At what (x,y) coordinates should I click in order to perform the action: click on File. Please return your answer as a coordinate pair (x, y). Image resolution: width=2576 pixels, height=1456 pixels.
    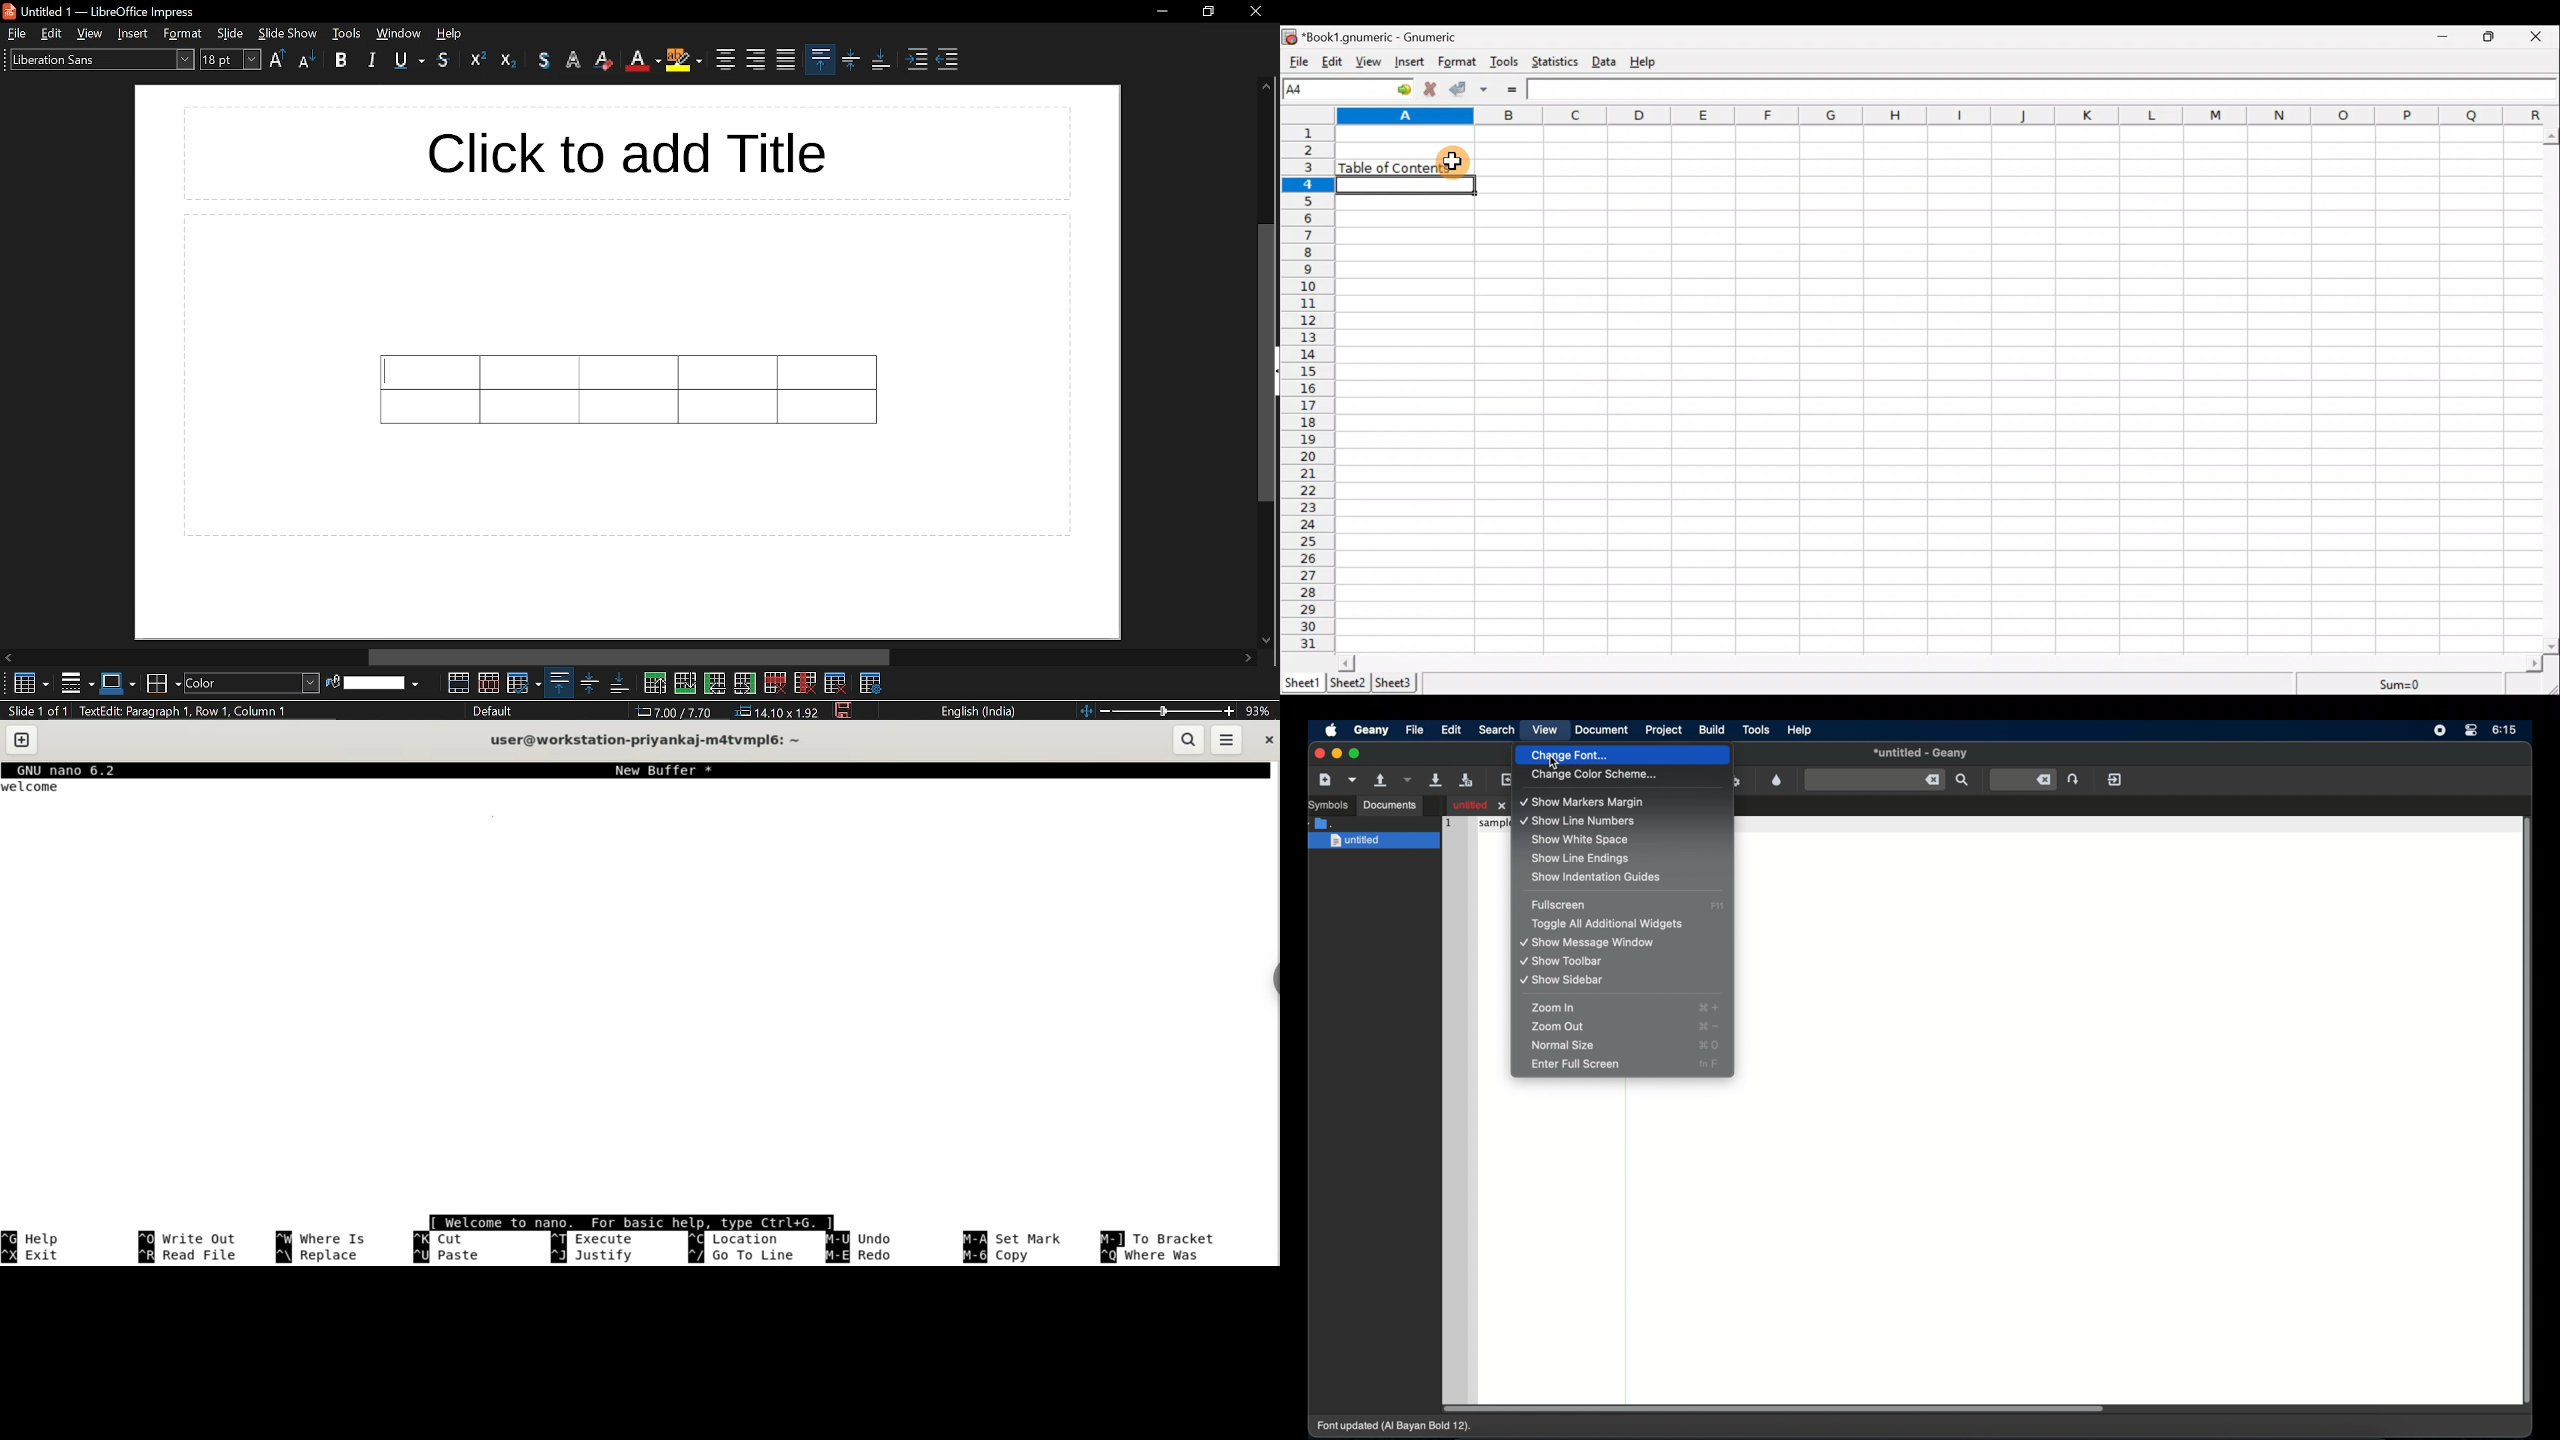
    Looking at the image, I should click on (1297, 62).